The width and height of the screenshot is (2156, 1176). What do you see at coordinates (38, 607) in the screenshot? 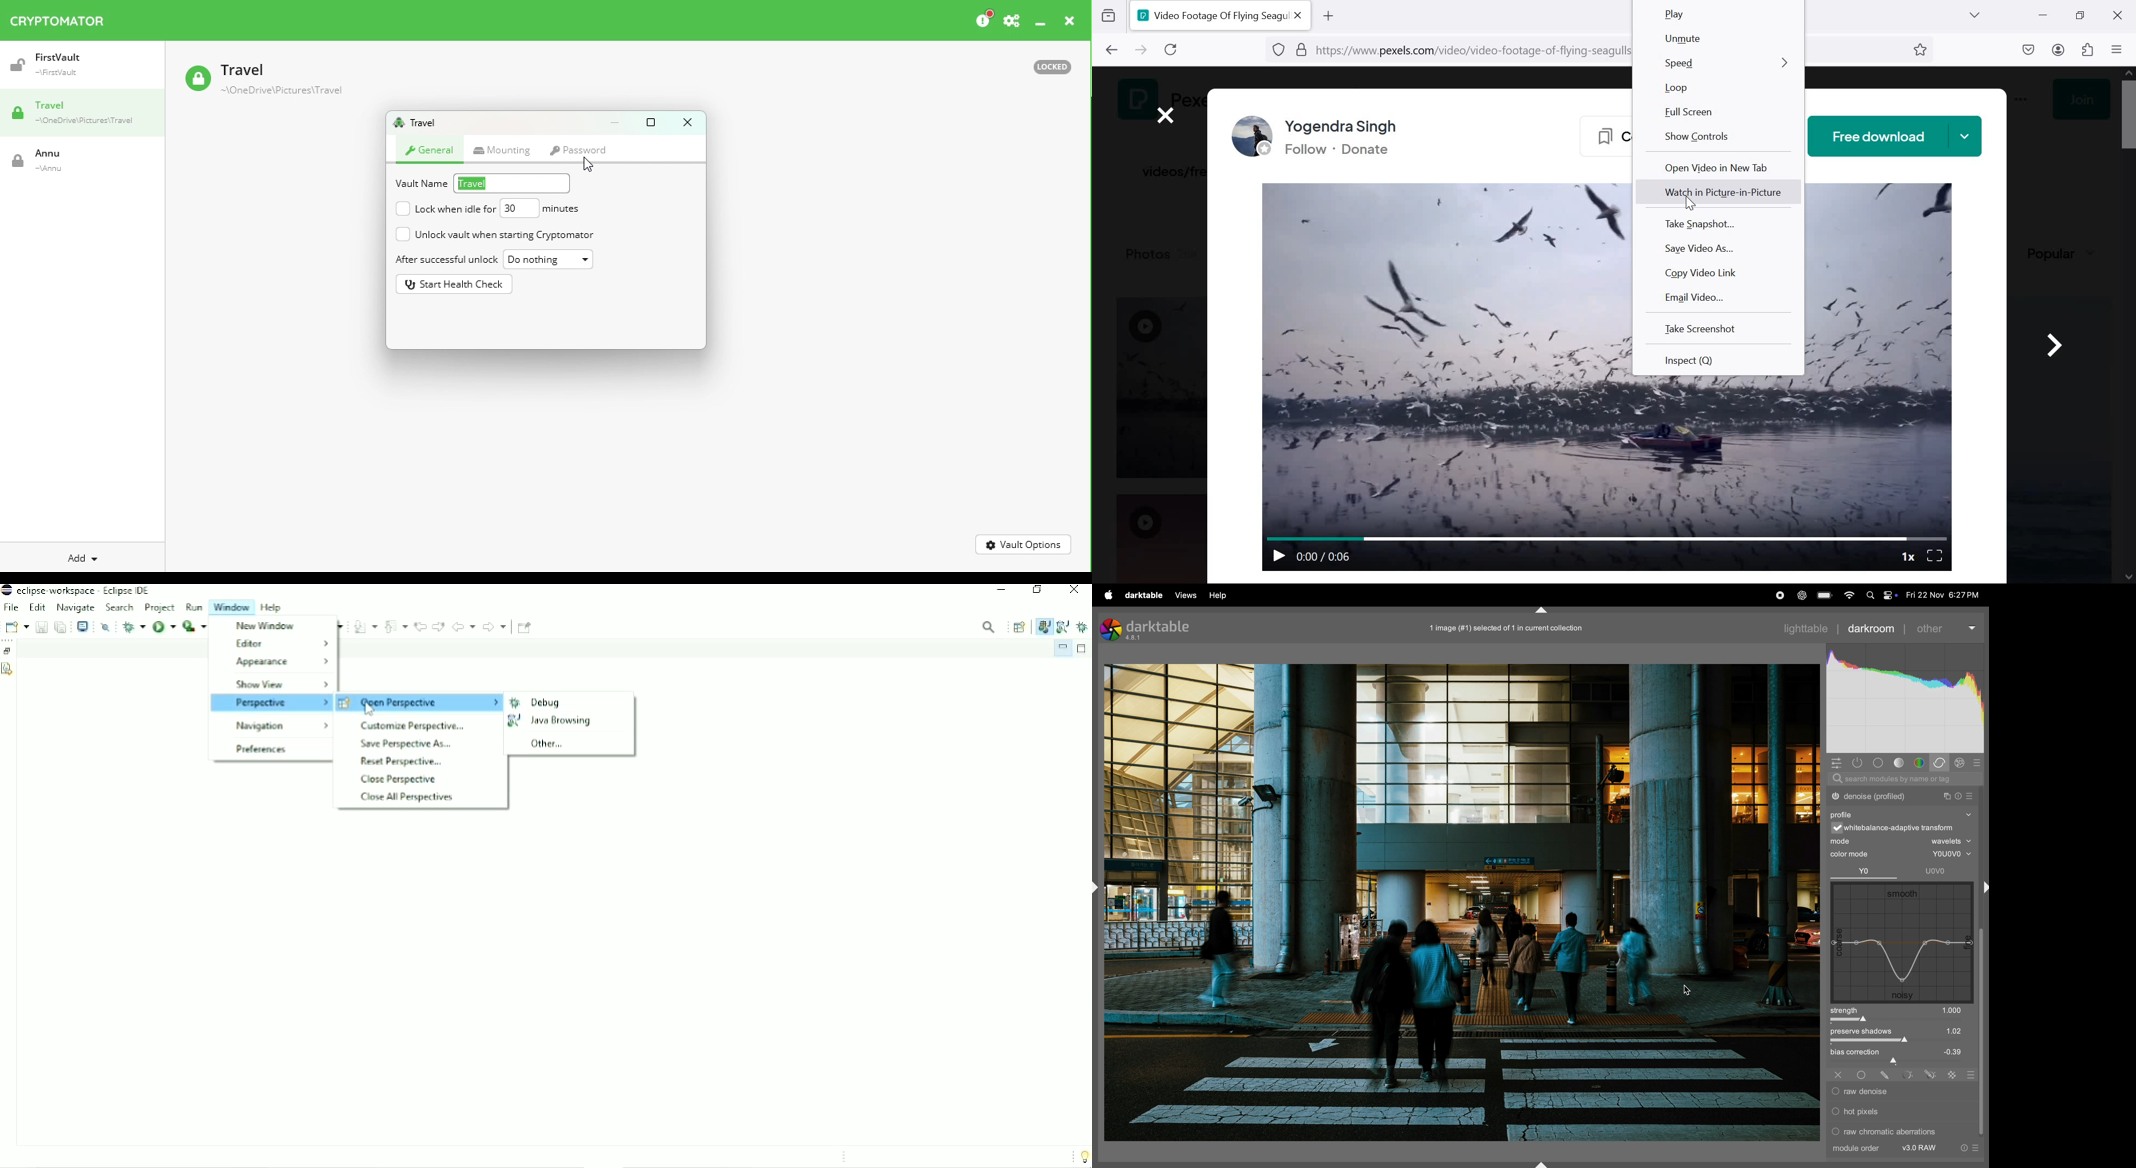
I see `Edit` at bounding box center [38, 607].